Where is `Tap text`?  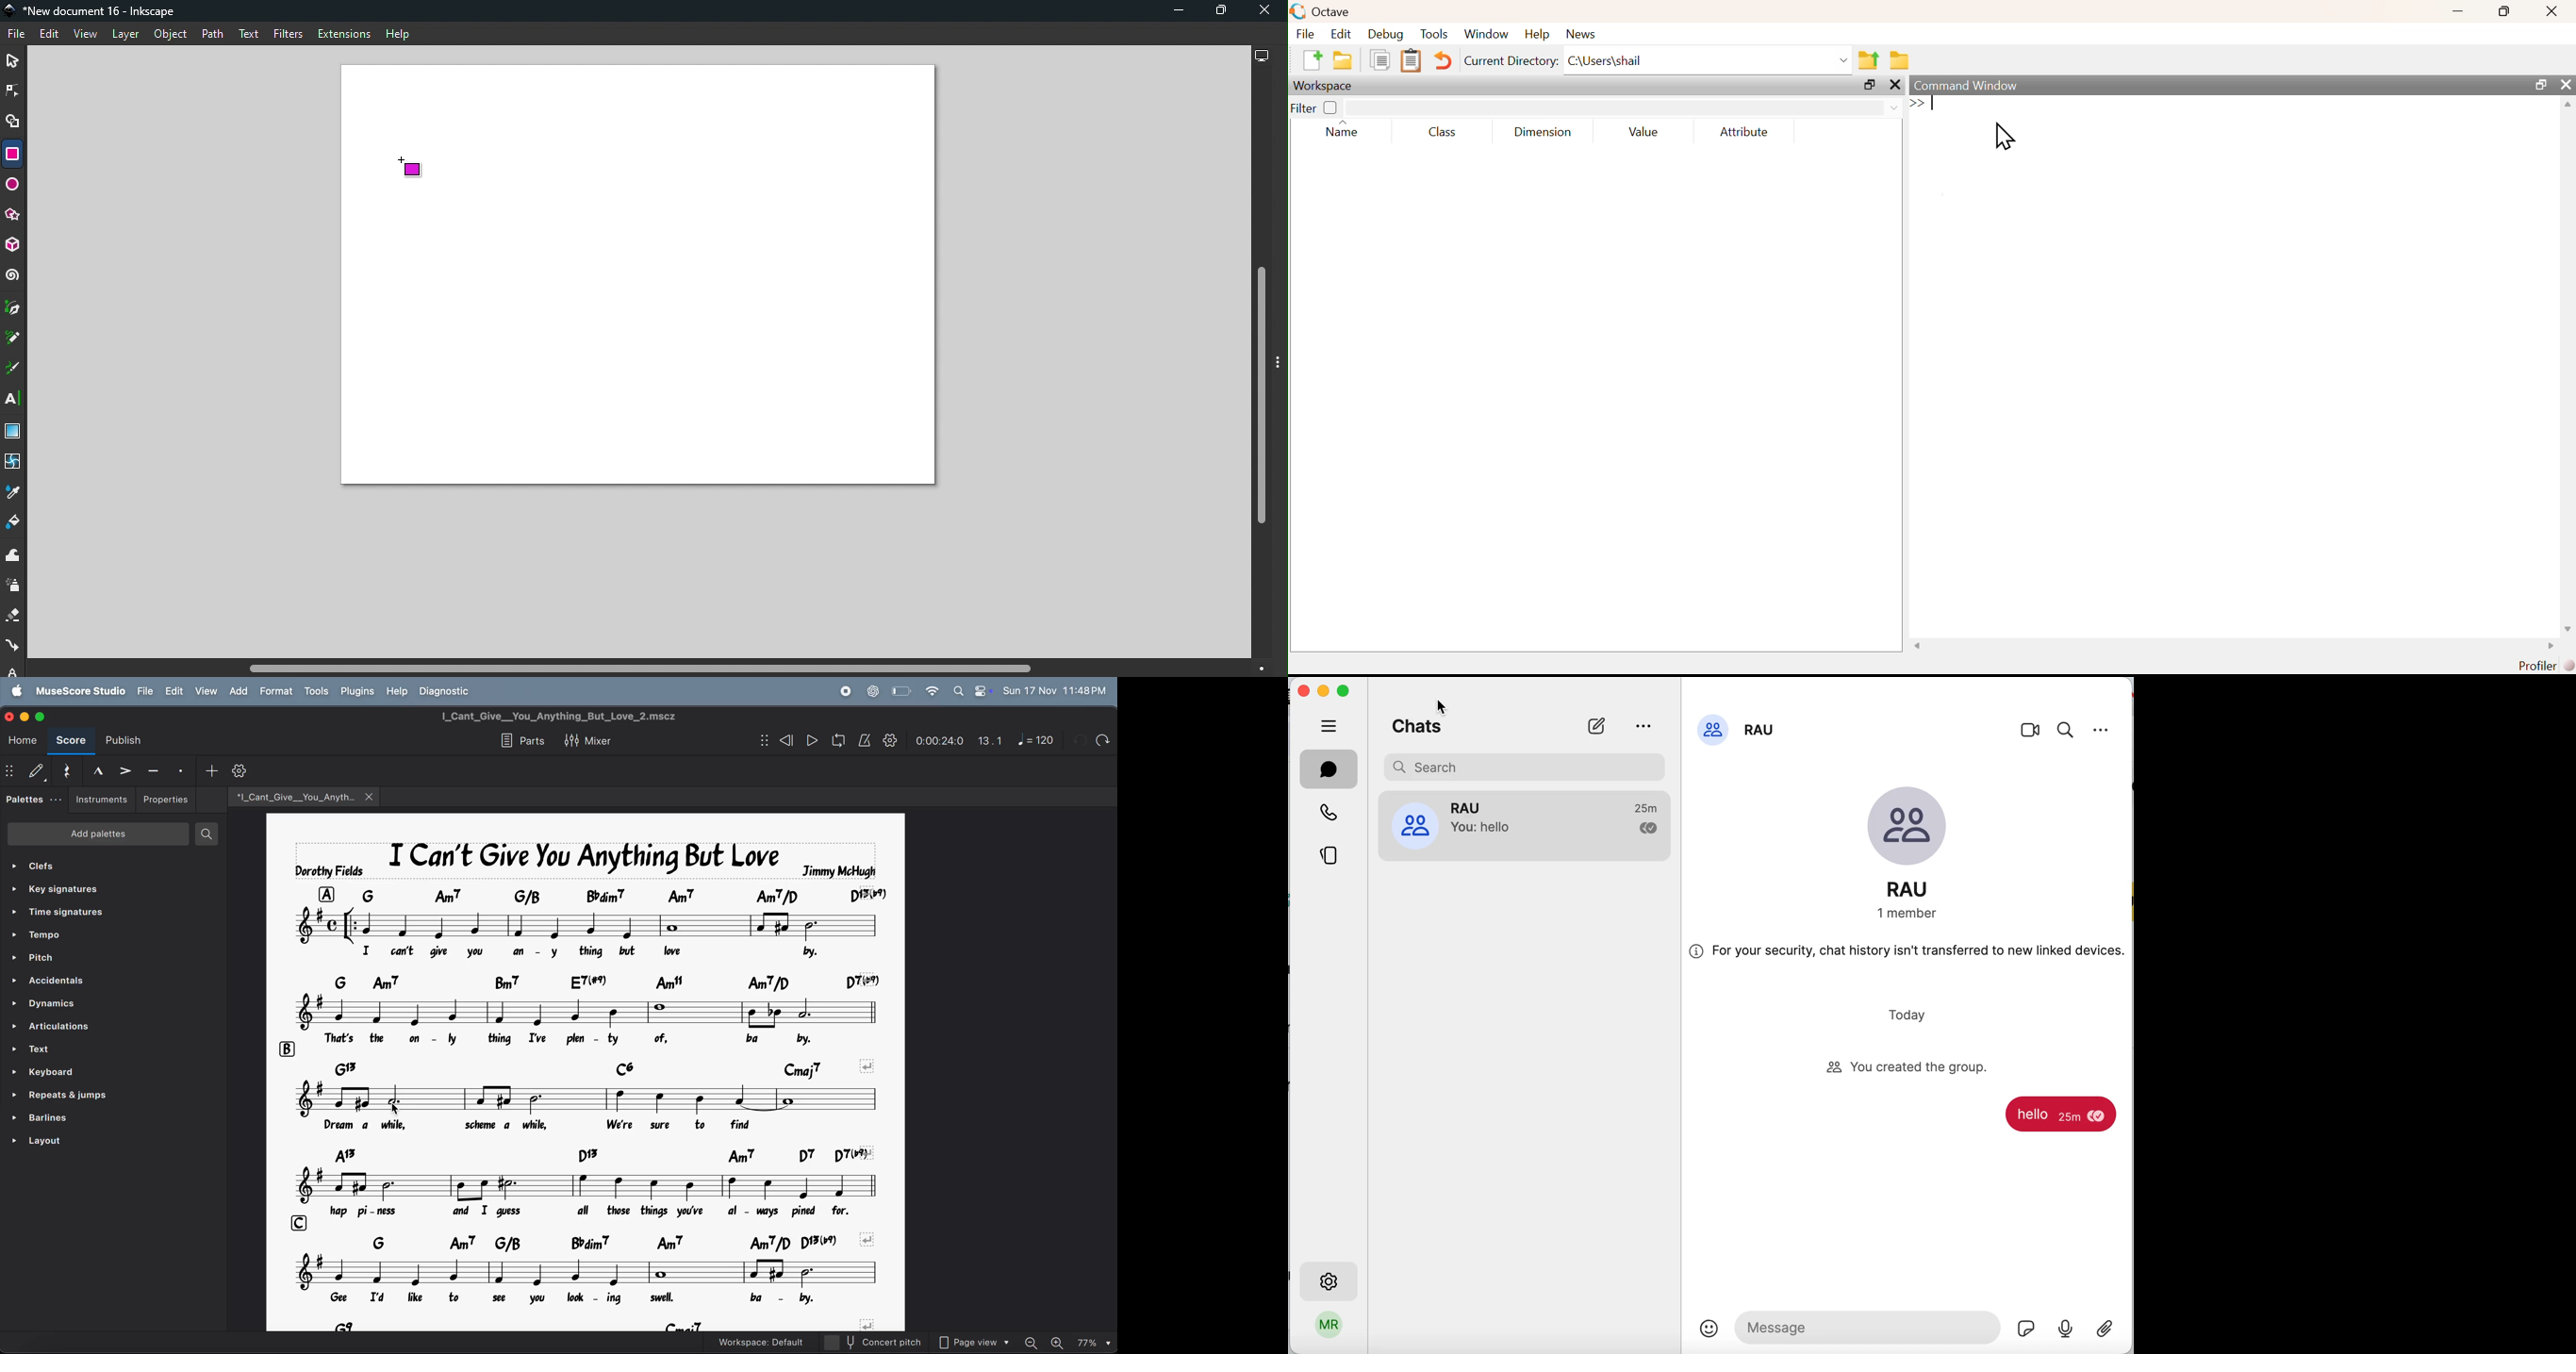
Tap text is located at coordinates (1935, 104).